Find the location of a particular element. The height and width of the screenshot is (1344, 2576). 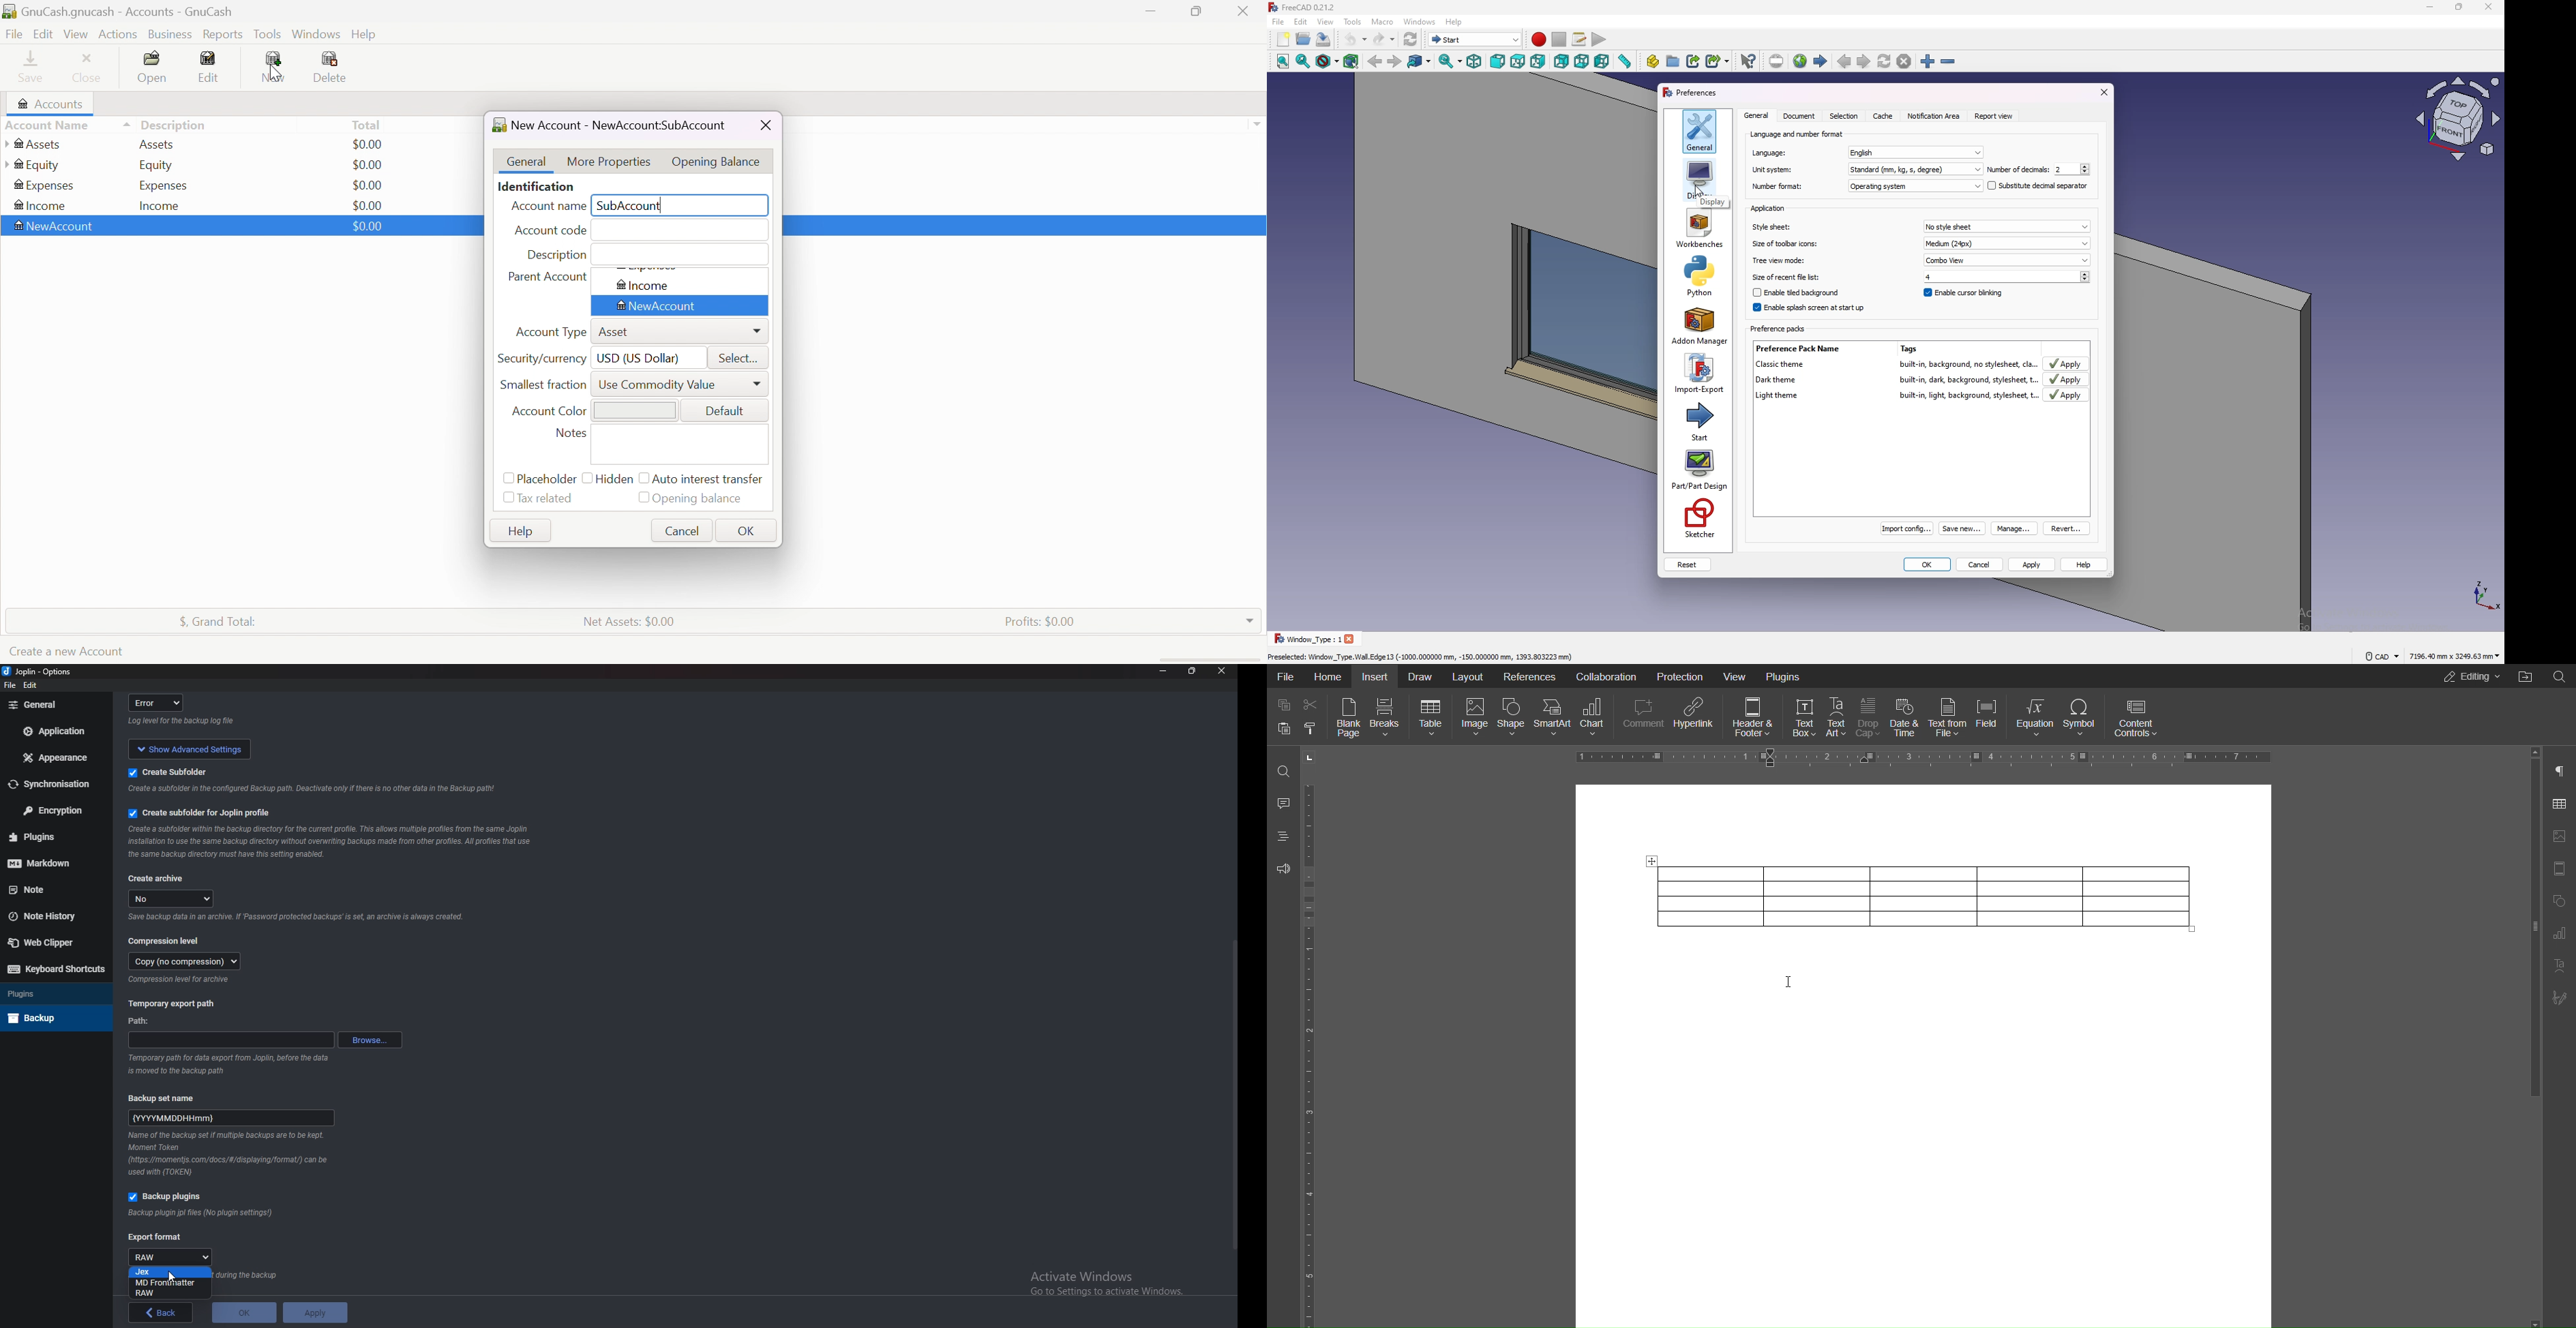

redo is located at coordinates (1384, 39).